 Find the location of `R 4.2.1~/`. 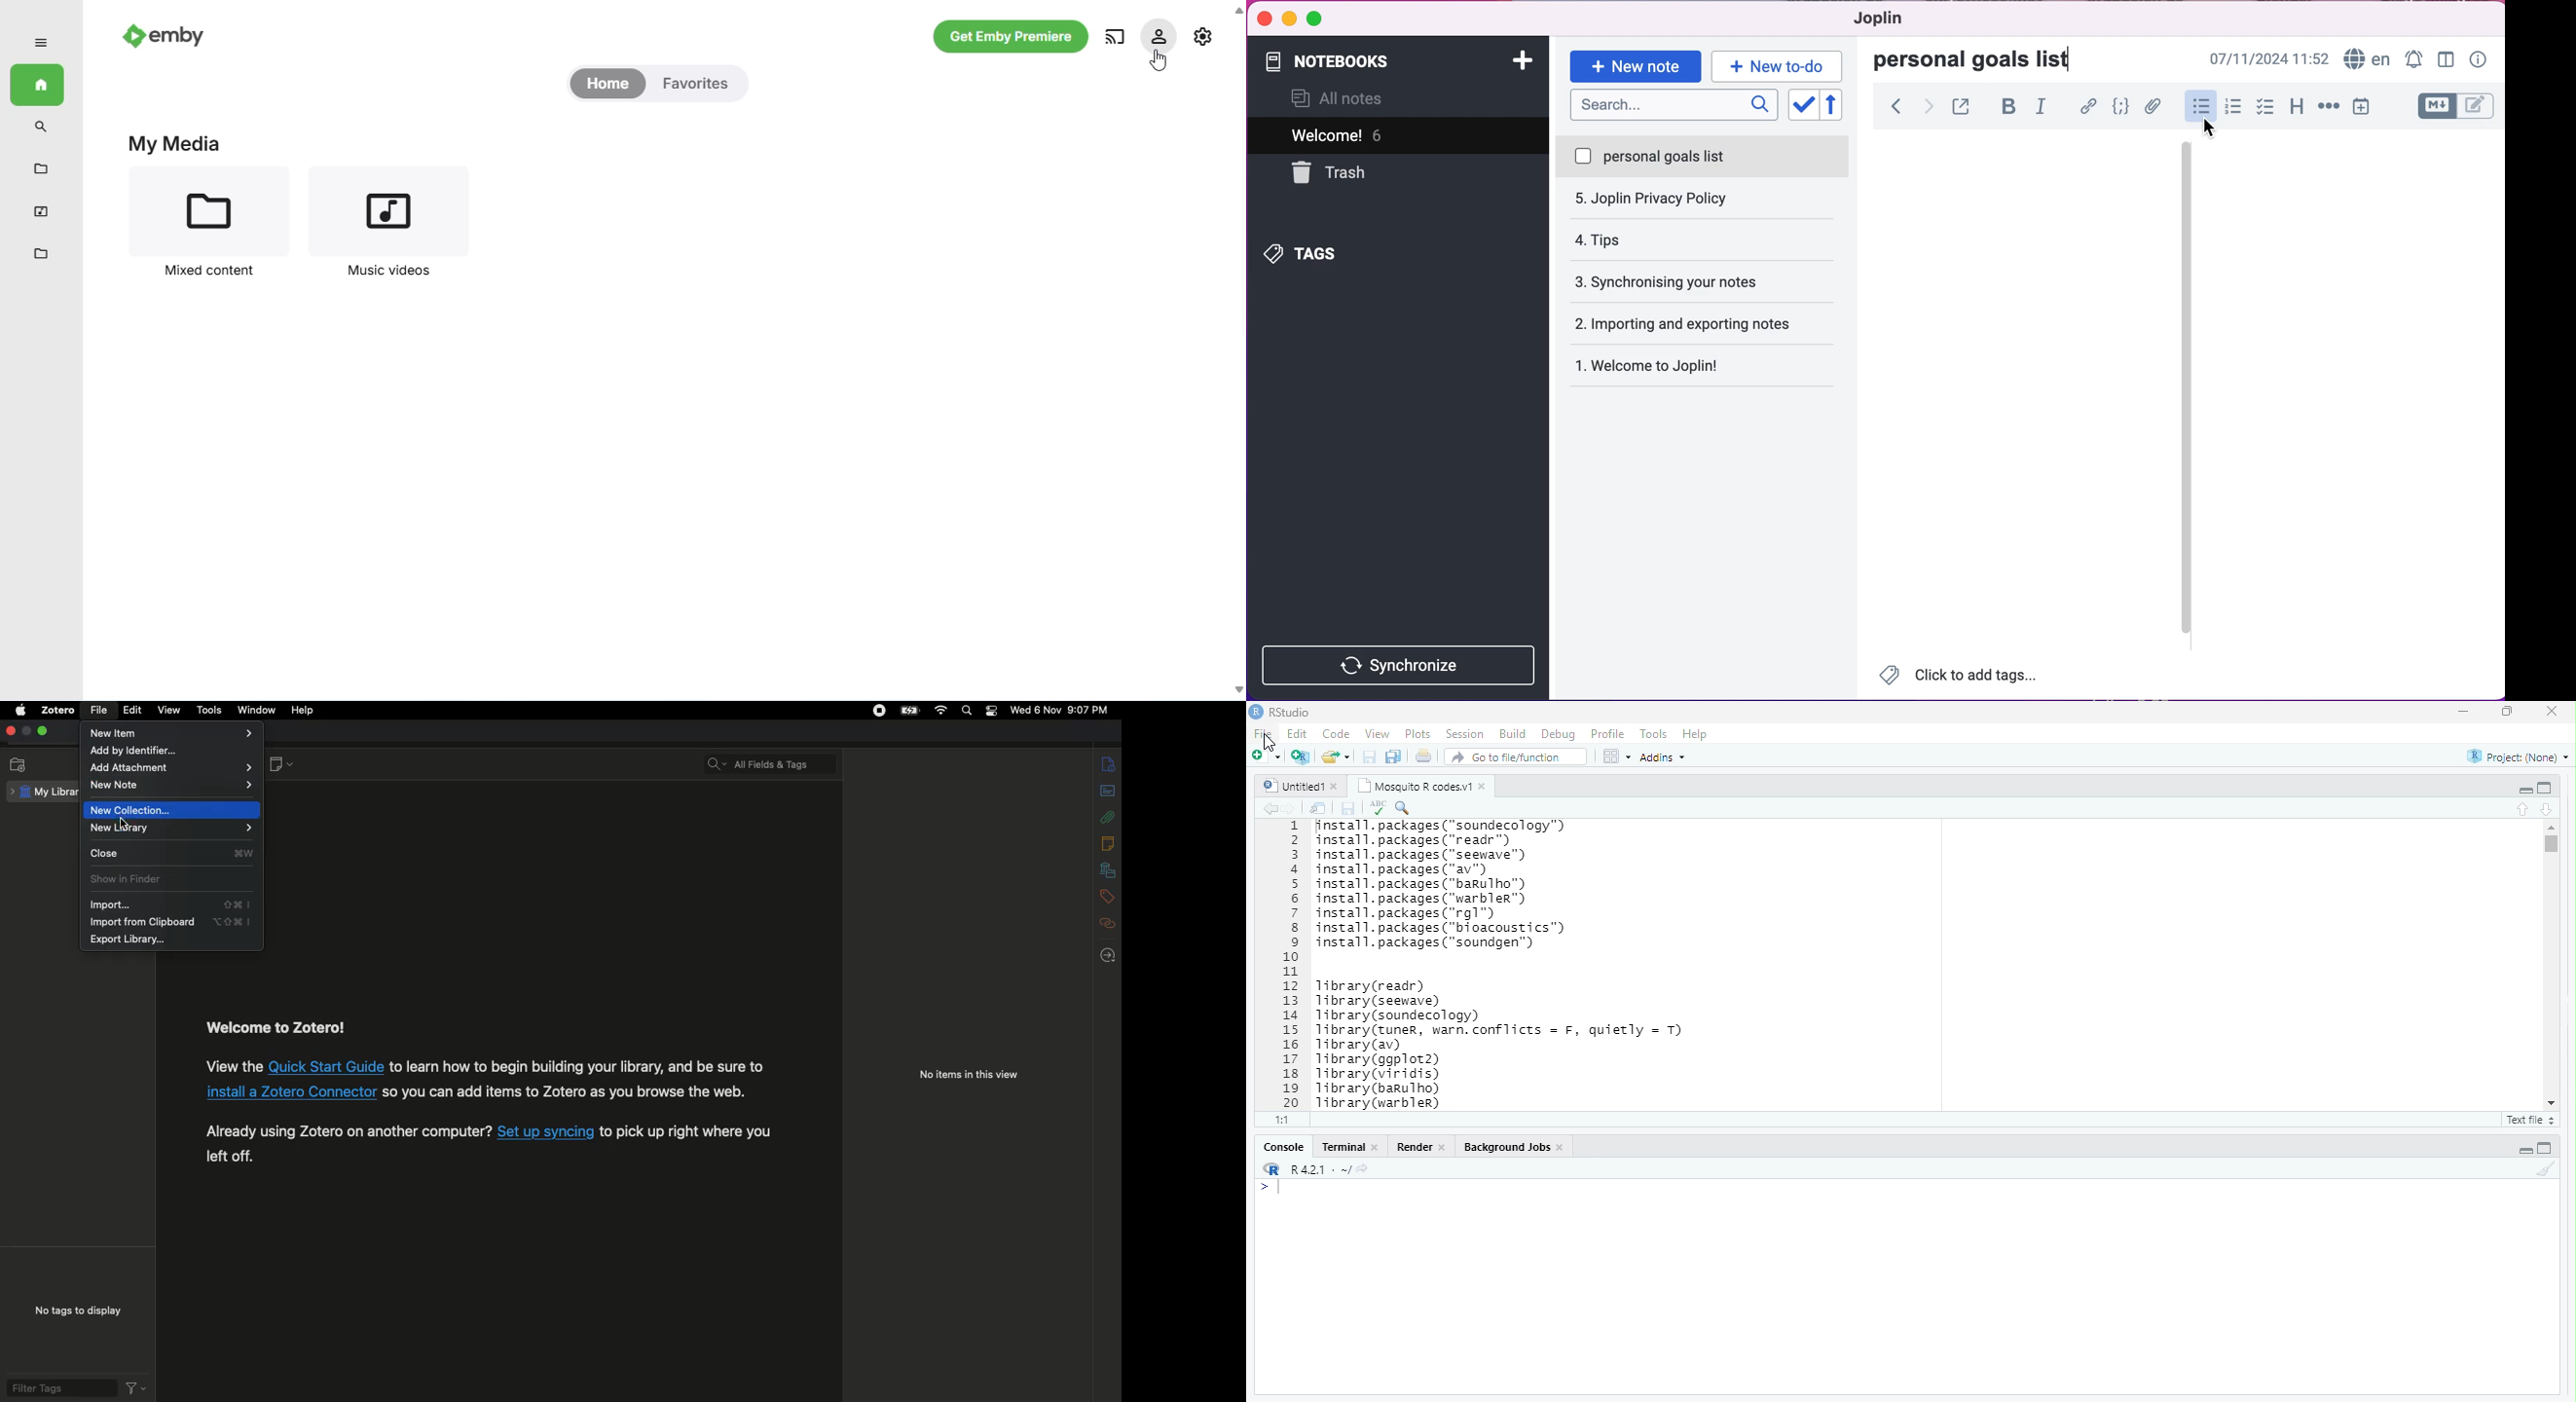

R 4.2.1~/ is located at coordinates (1321, 1170).